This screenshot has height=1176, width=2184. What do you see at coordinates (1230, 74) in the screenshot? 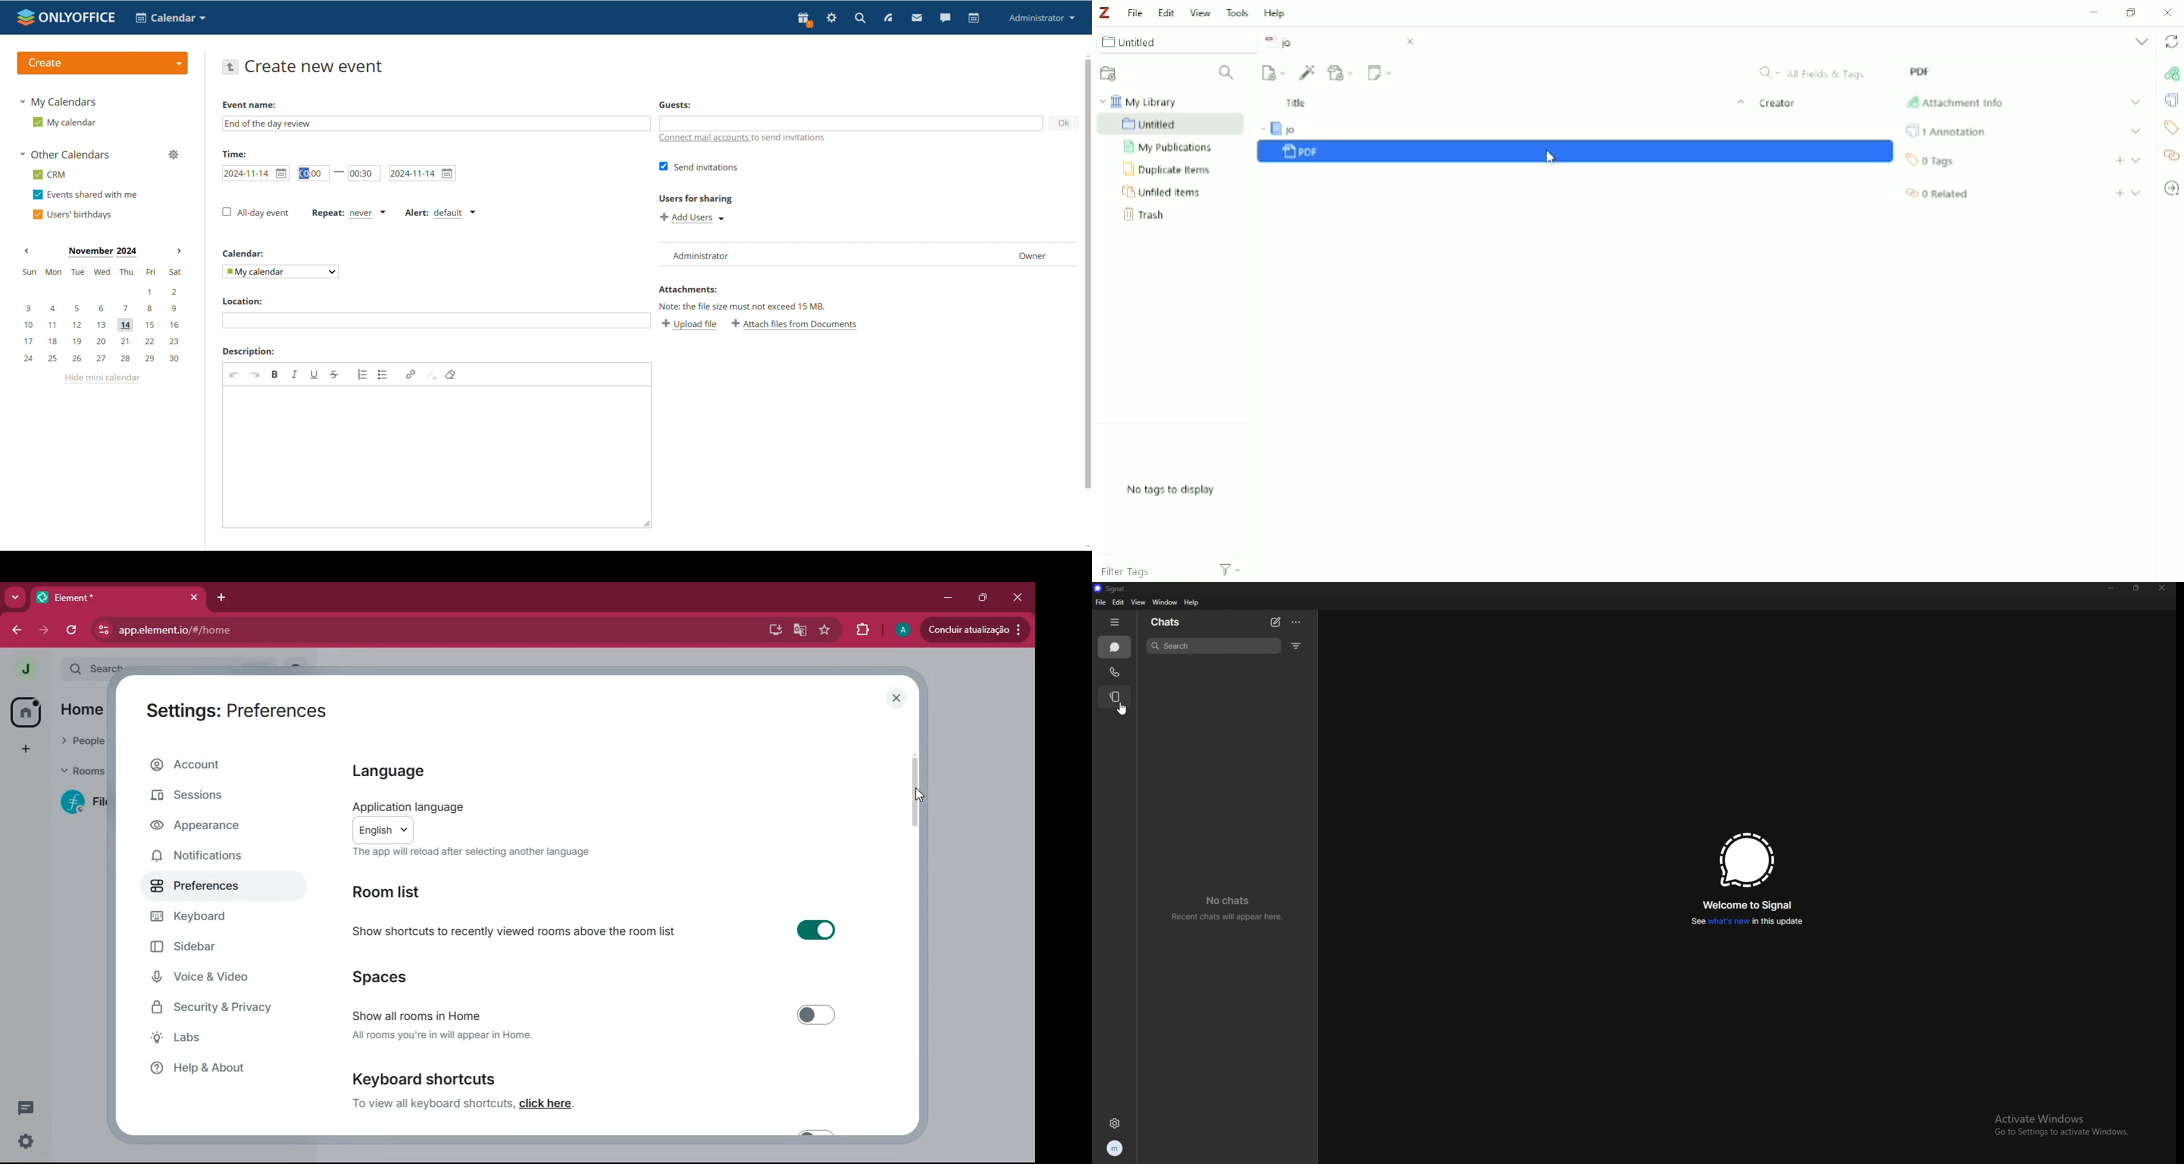
I see `Filter Collections` at bounding box center [1230, 74].